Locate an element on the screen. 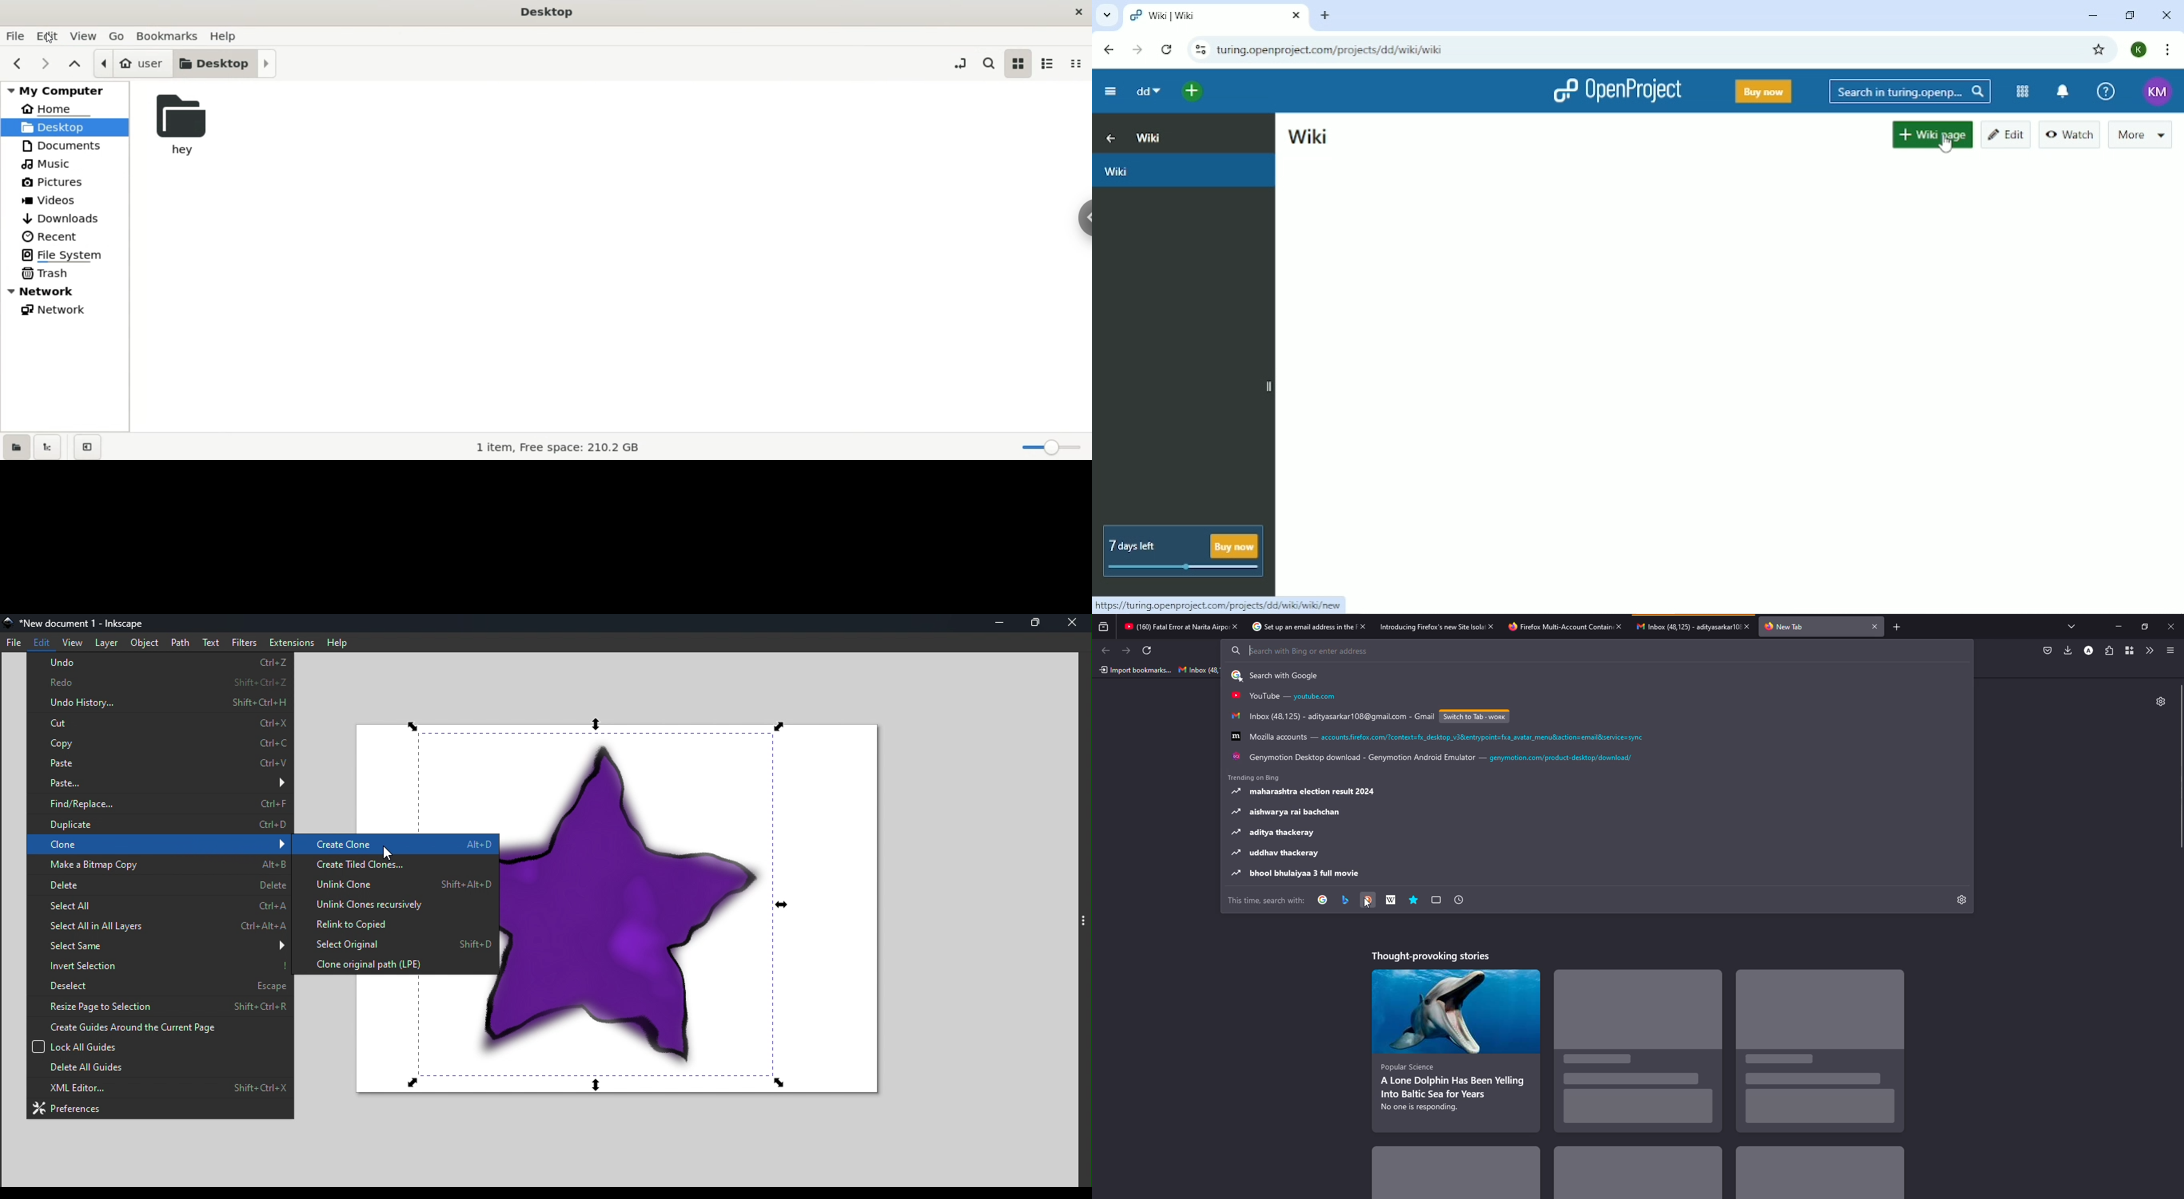 The image size is (2184, 1204). search options is located at coordinates (1308, 792).